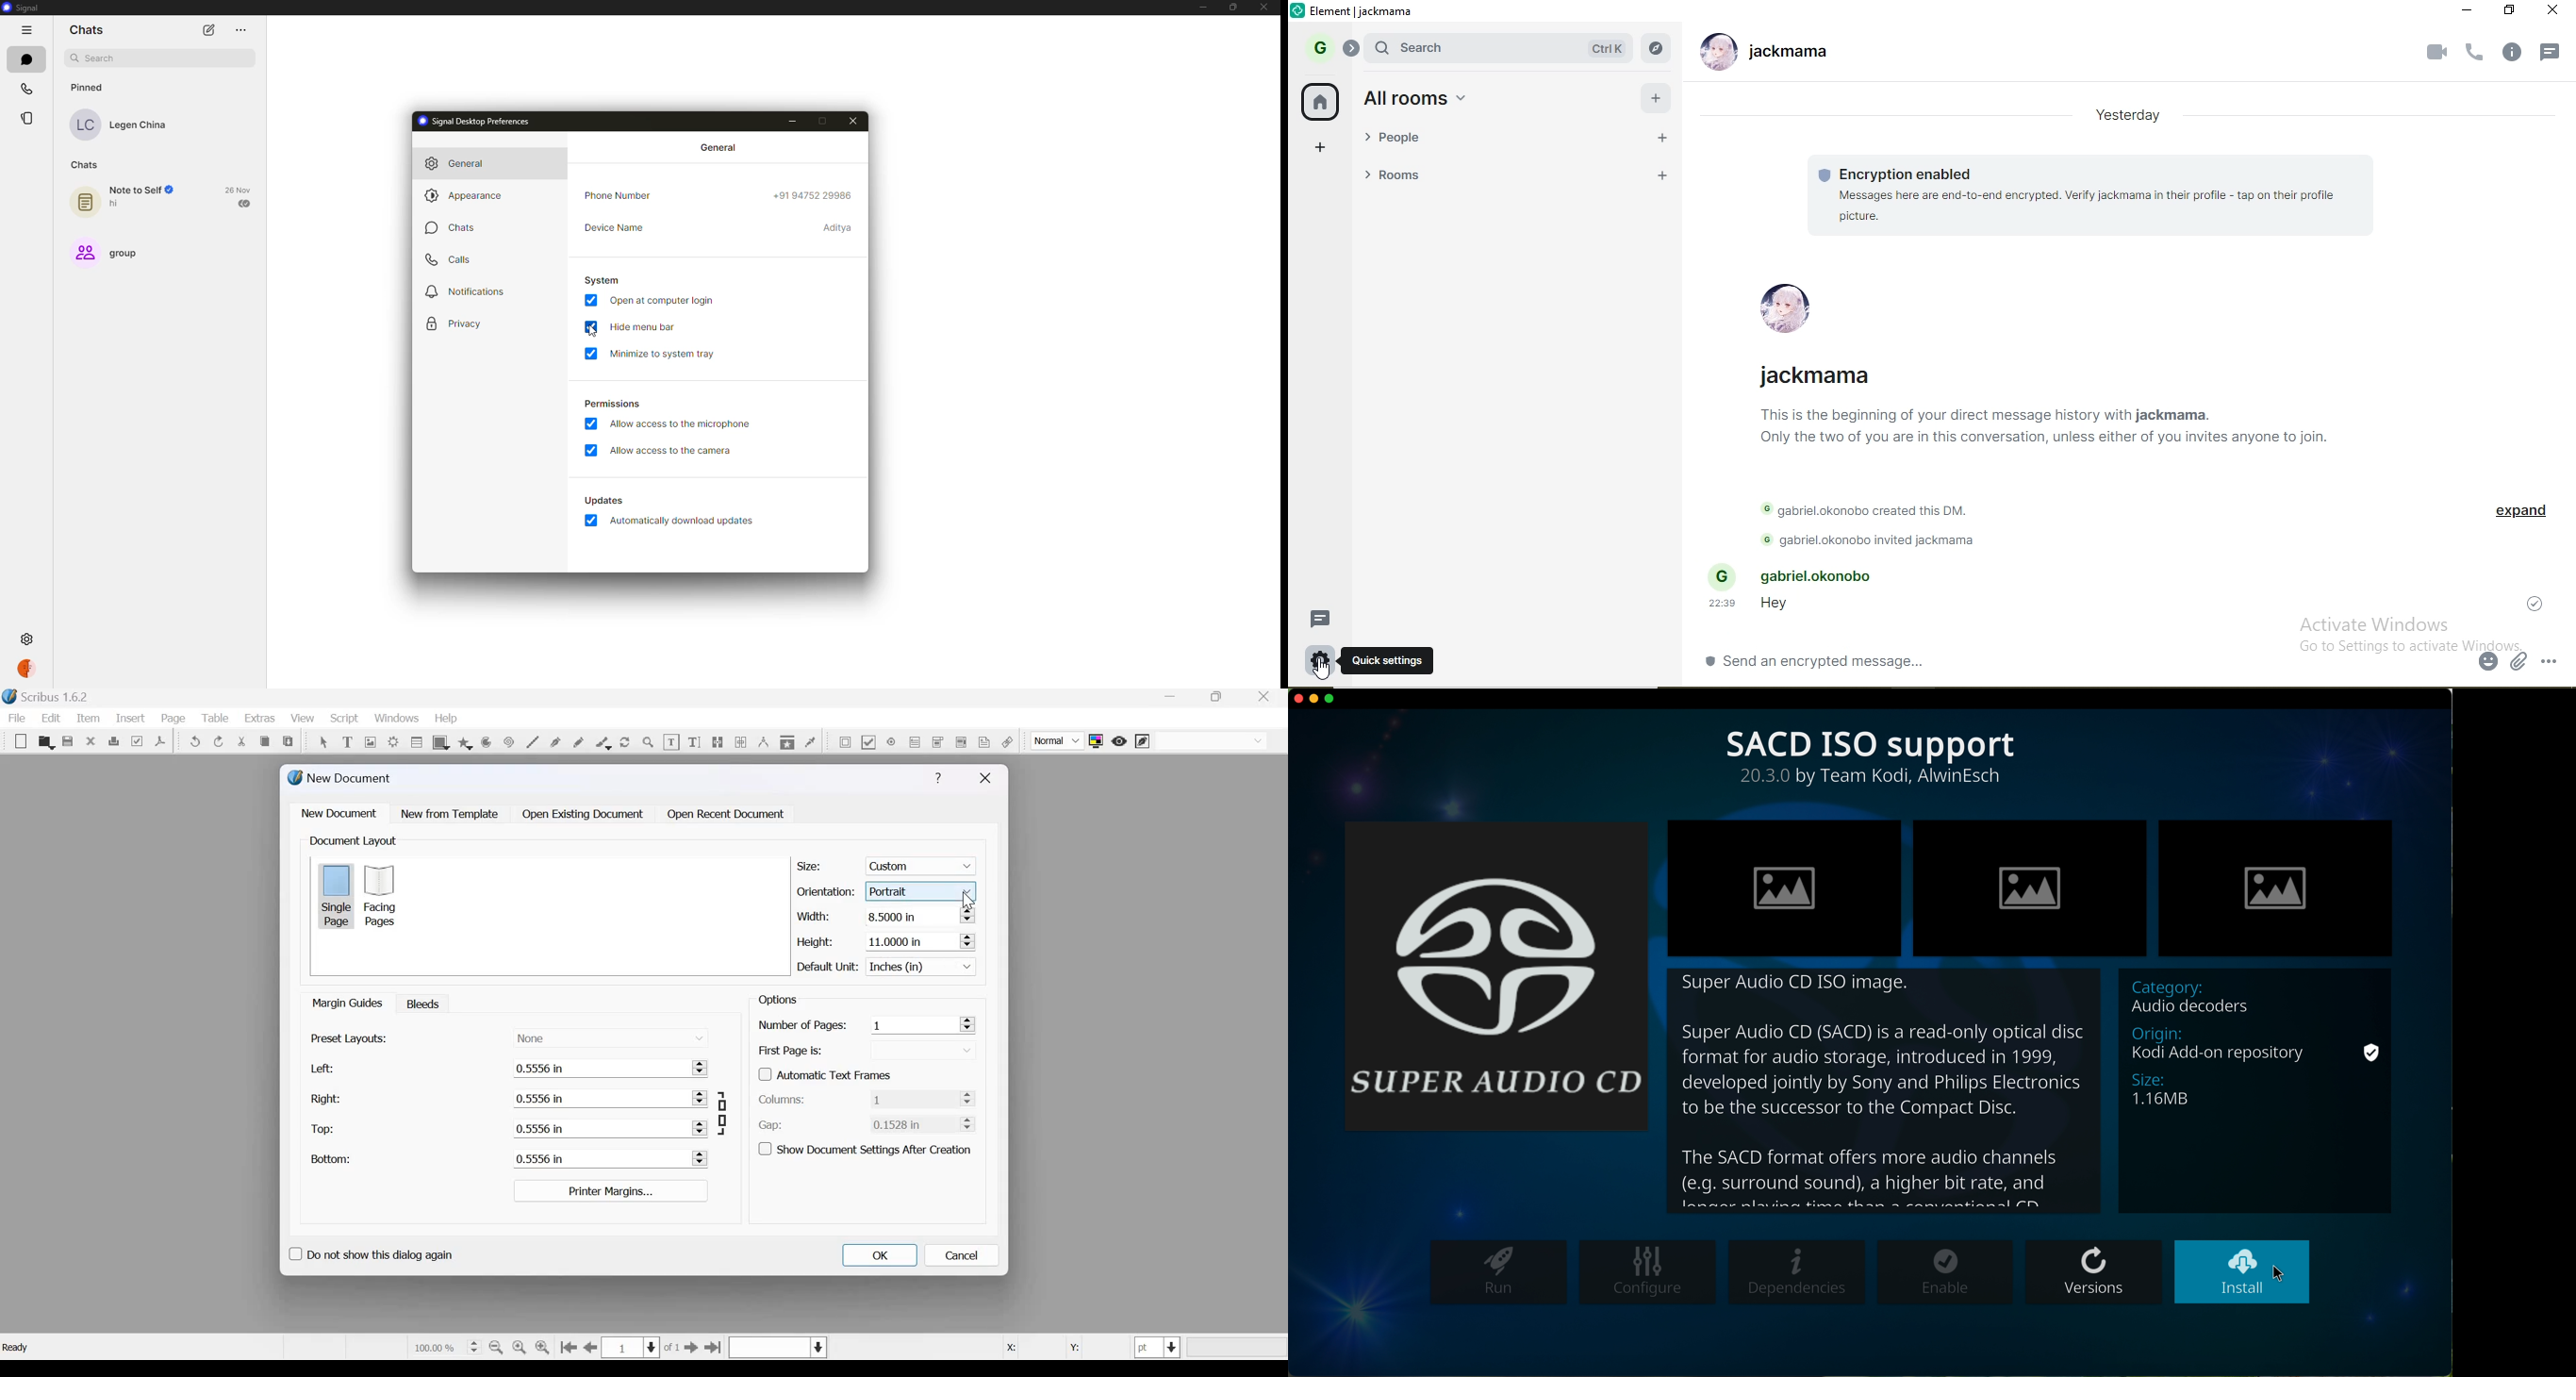 The image size is (2576, 1400). I want to click on image, so click(1785, 887).